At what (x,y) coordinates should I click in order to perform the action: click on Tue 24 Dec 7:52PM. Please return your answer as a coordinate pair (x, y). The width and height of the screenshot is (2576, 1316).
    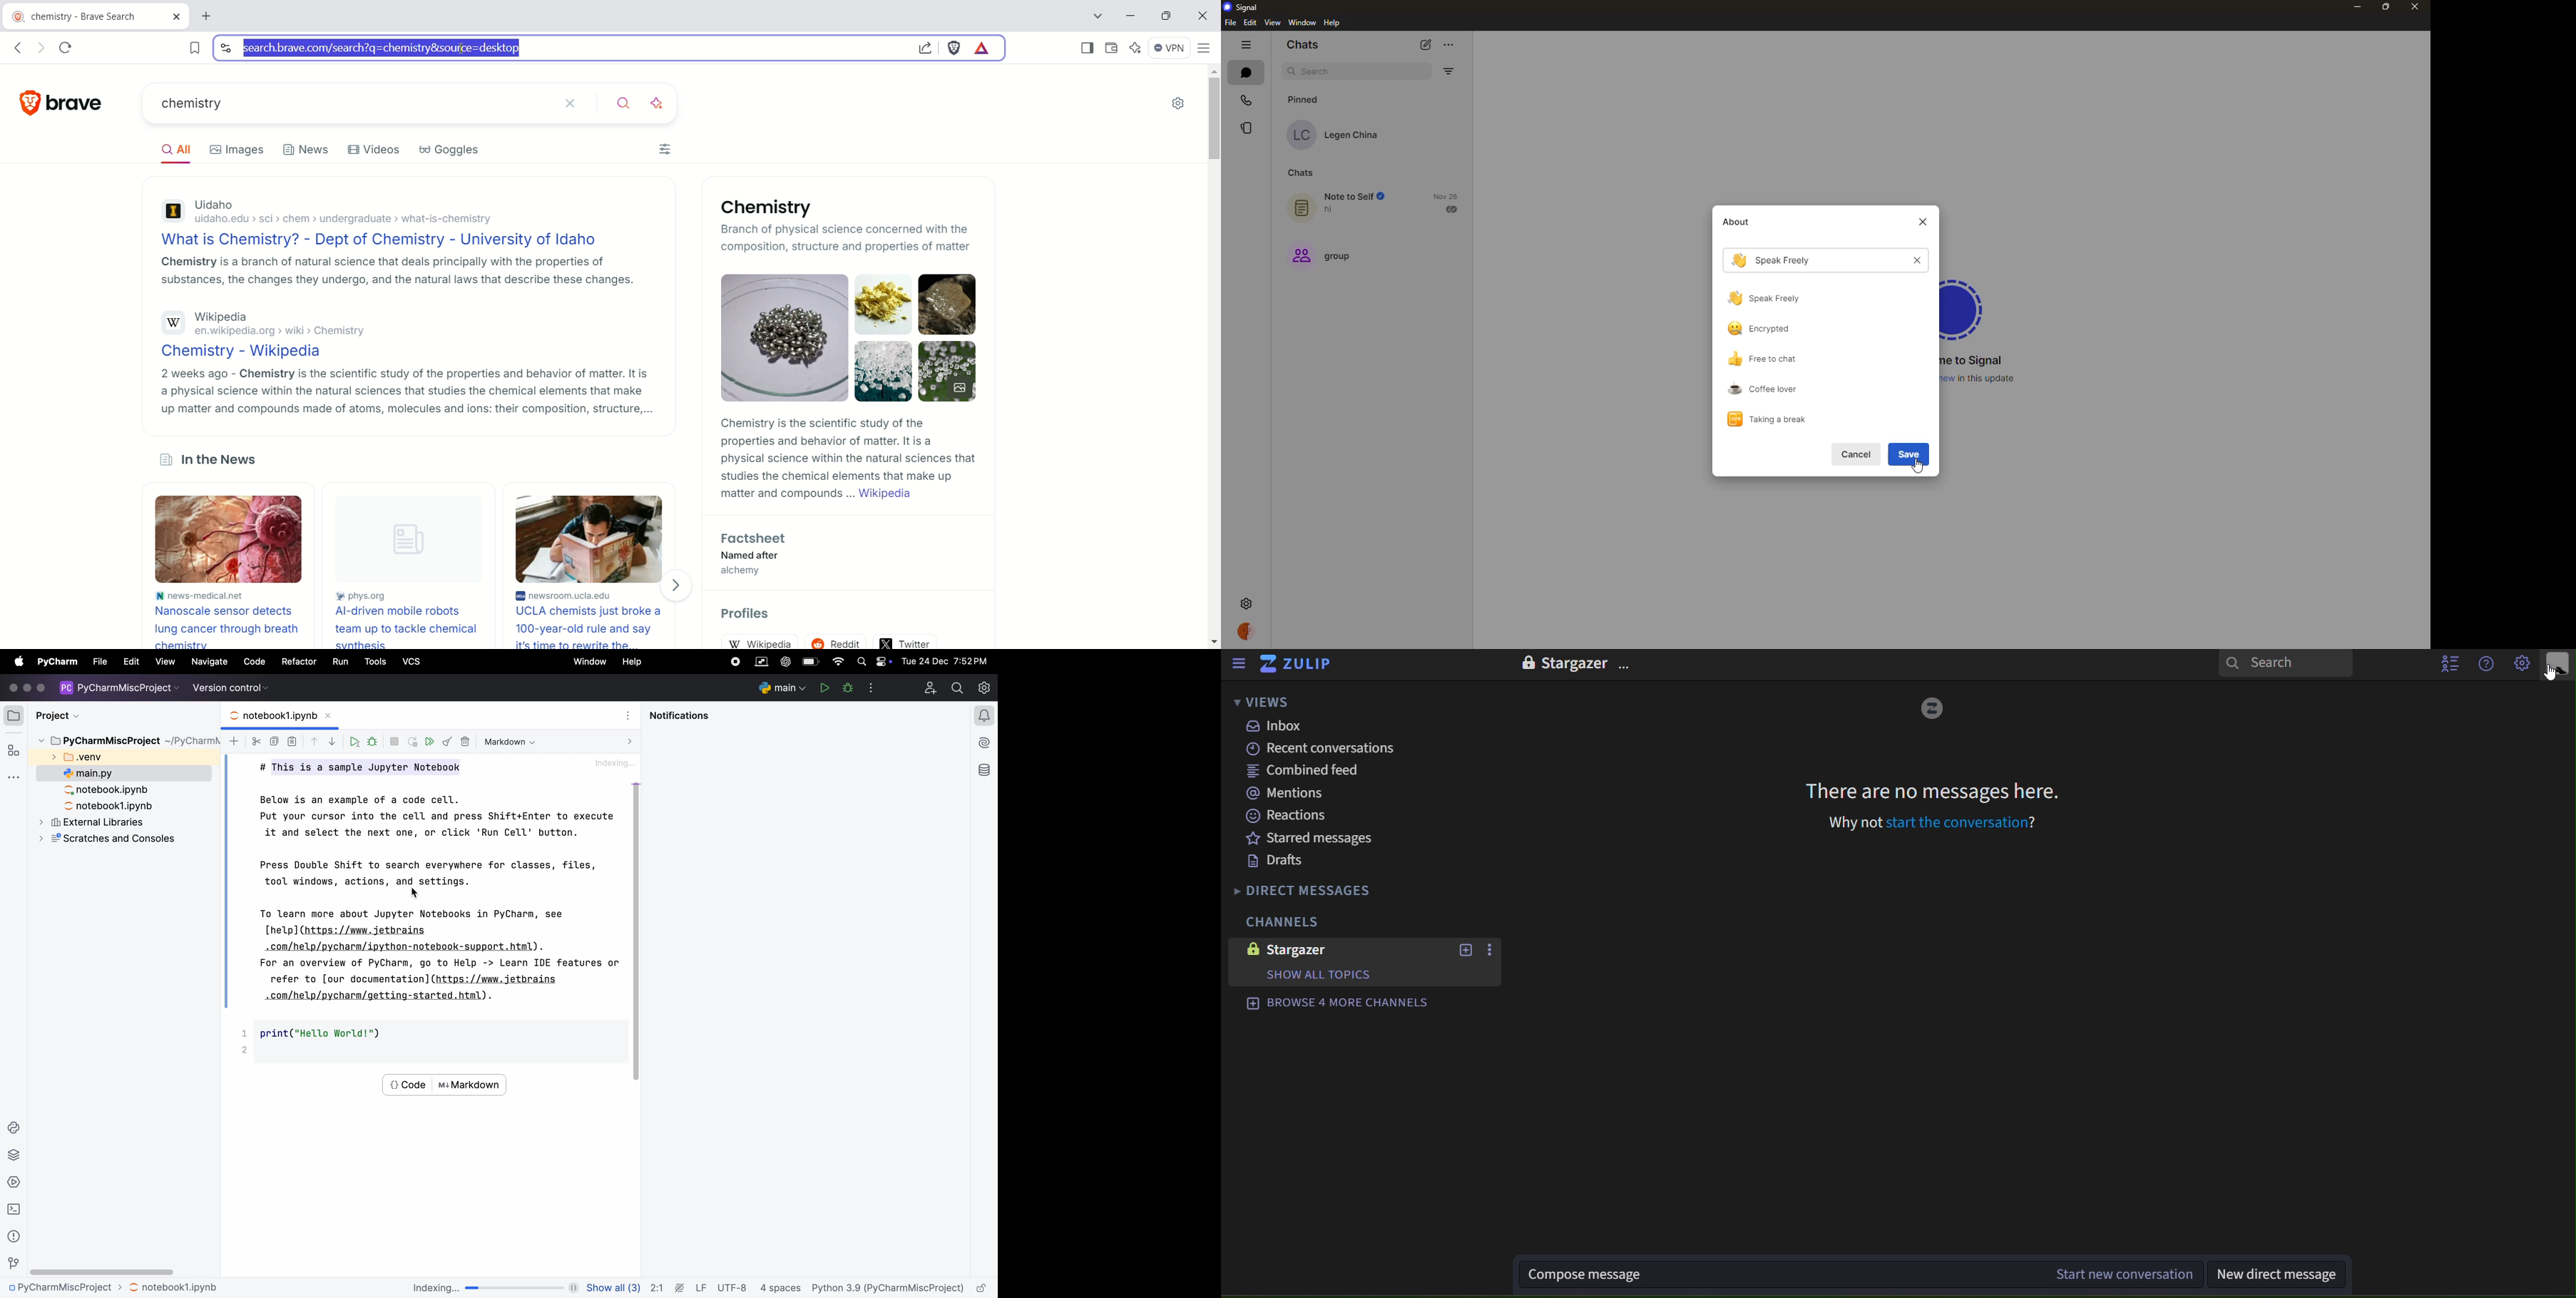
    Looking at the image, I should click on (943, 660).